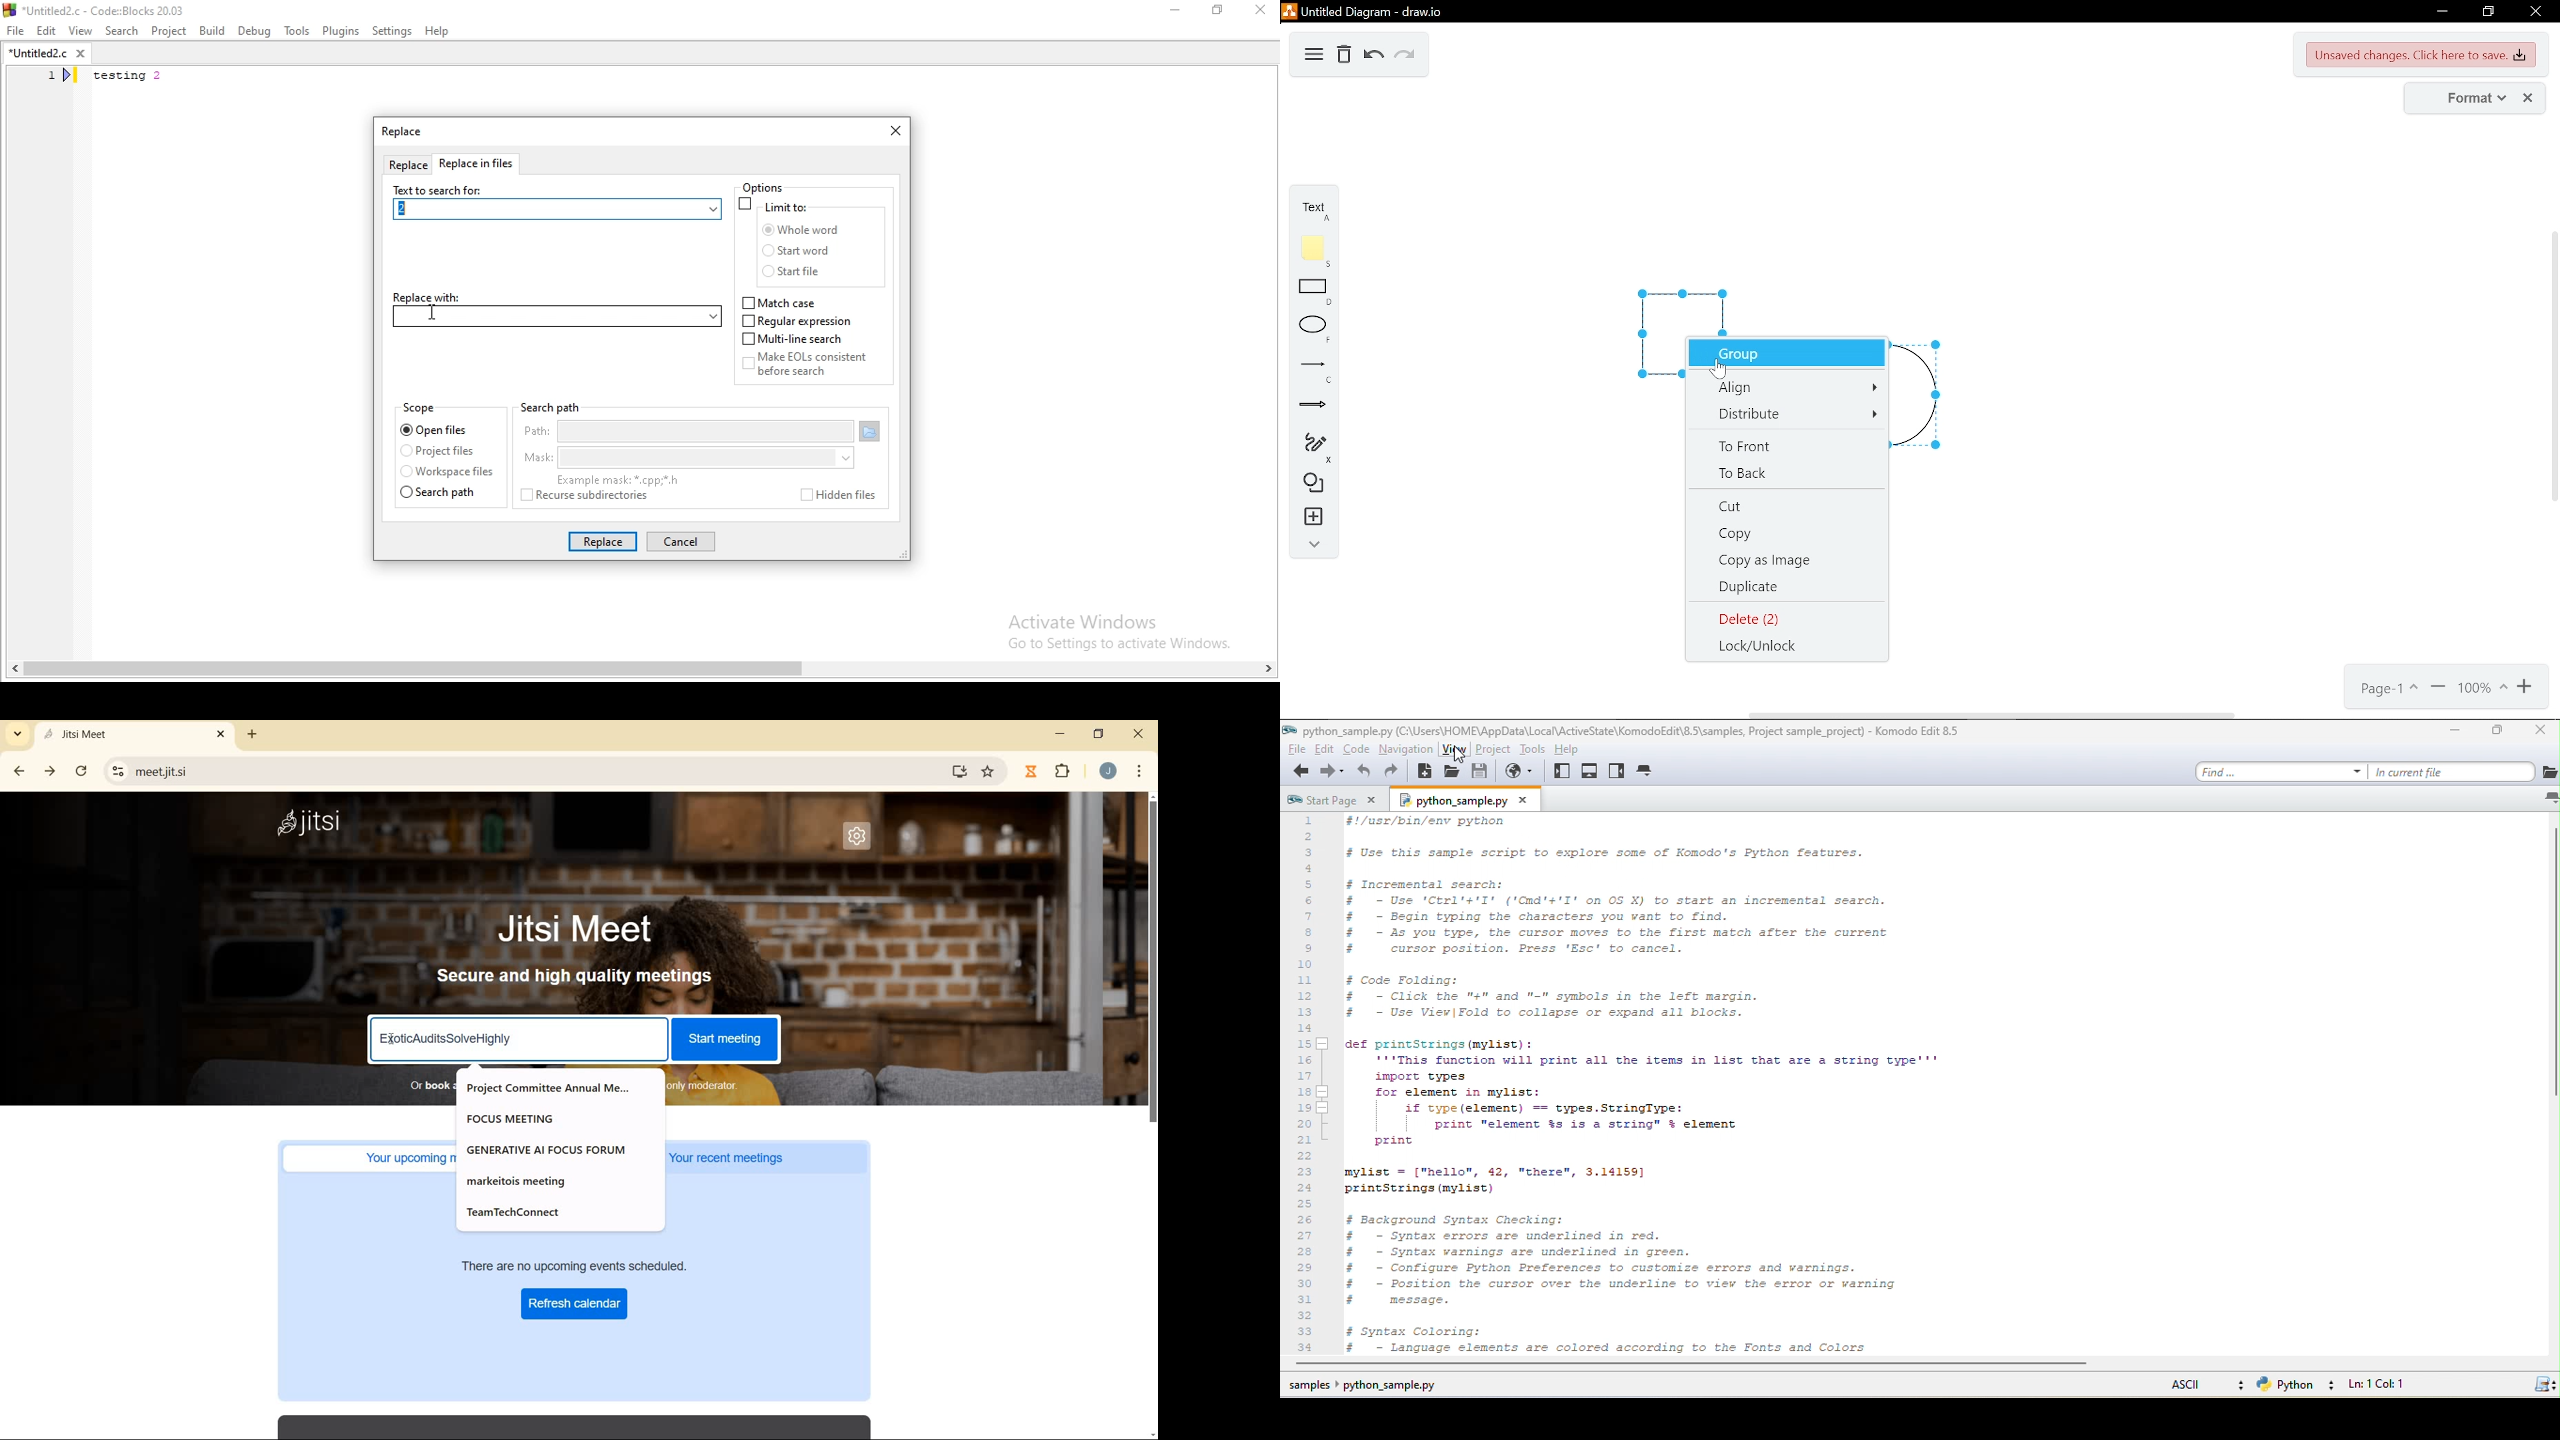 The width and height of the screenshot is (2576, 1456). I want to click on note, so click(1314, 250).